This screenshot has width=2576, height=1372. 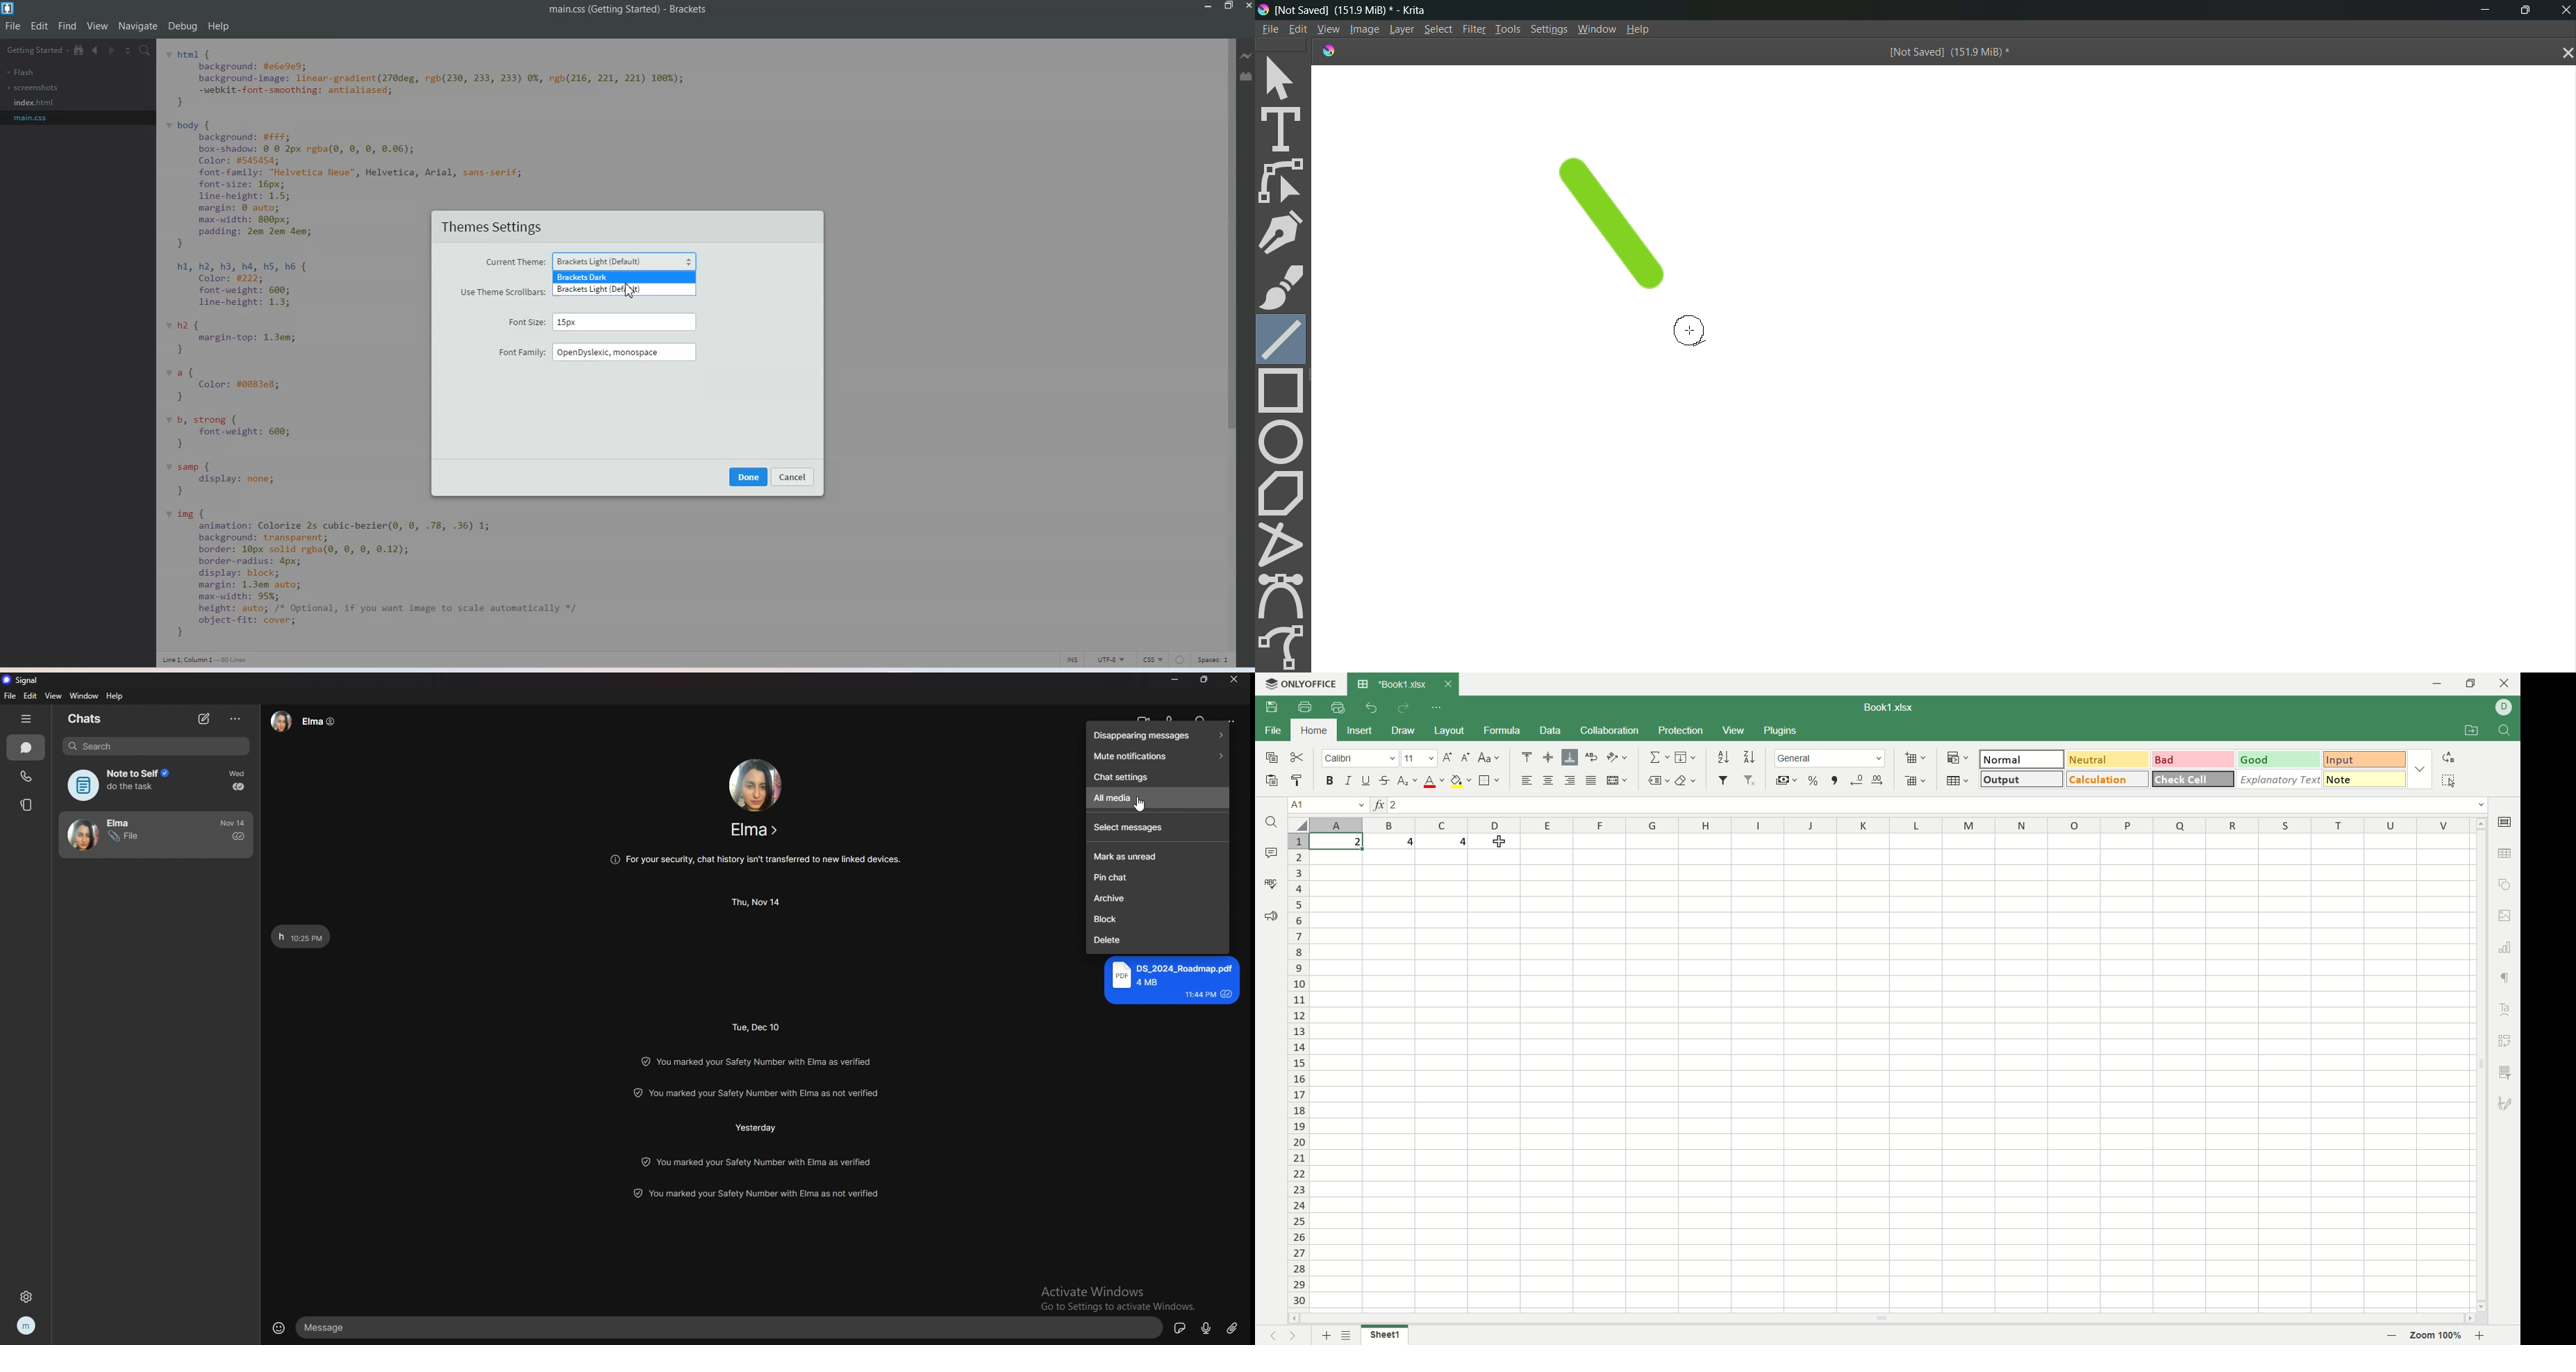 What do you see at coordinates (1180, 1327) in the screenshot?
I see `stickers` at bounding box center [1180, 1327].